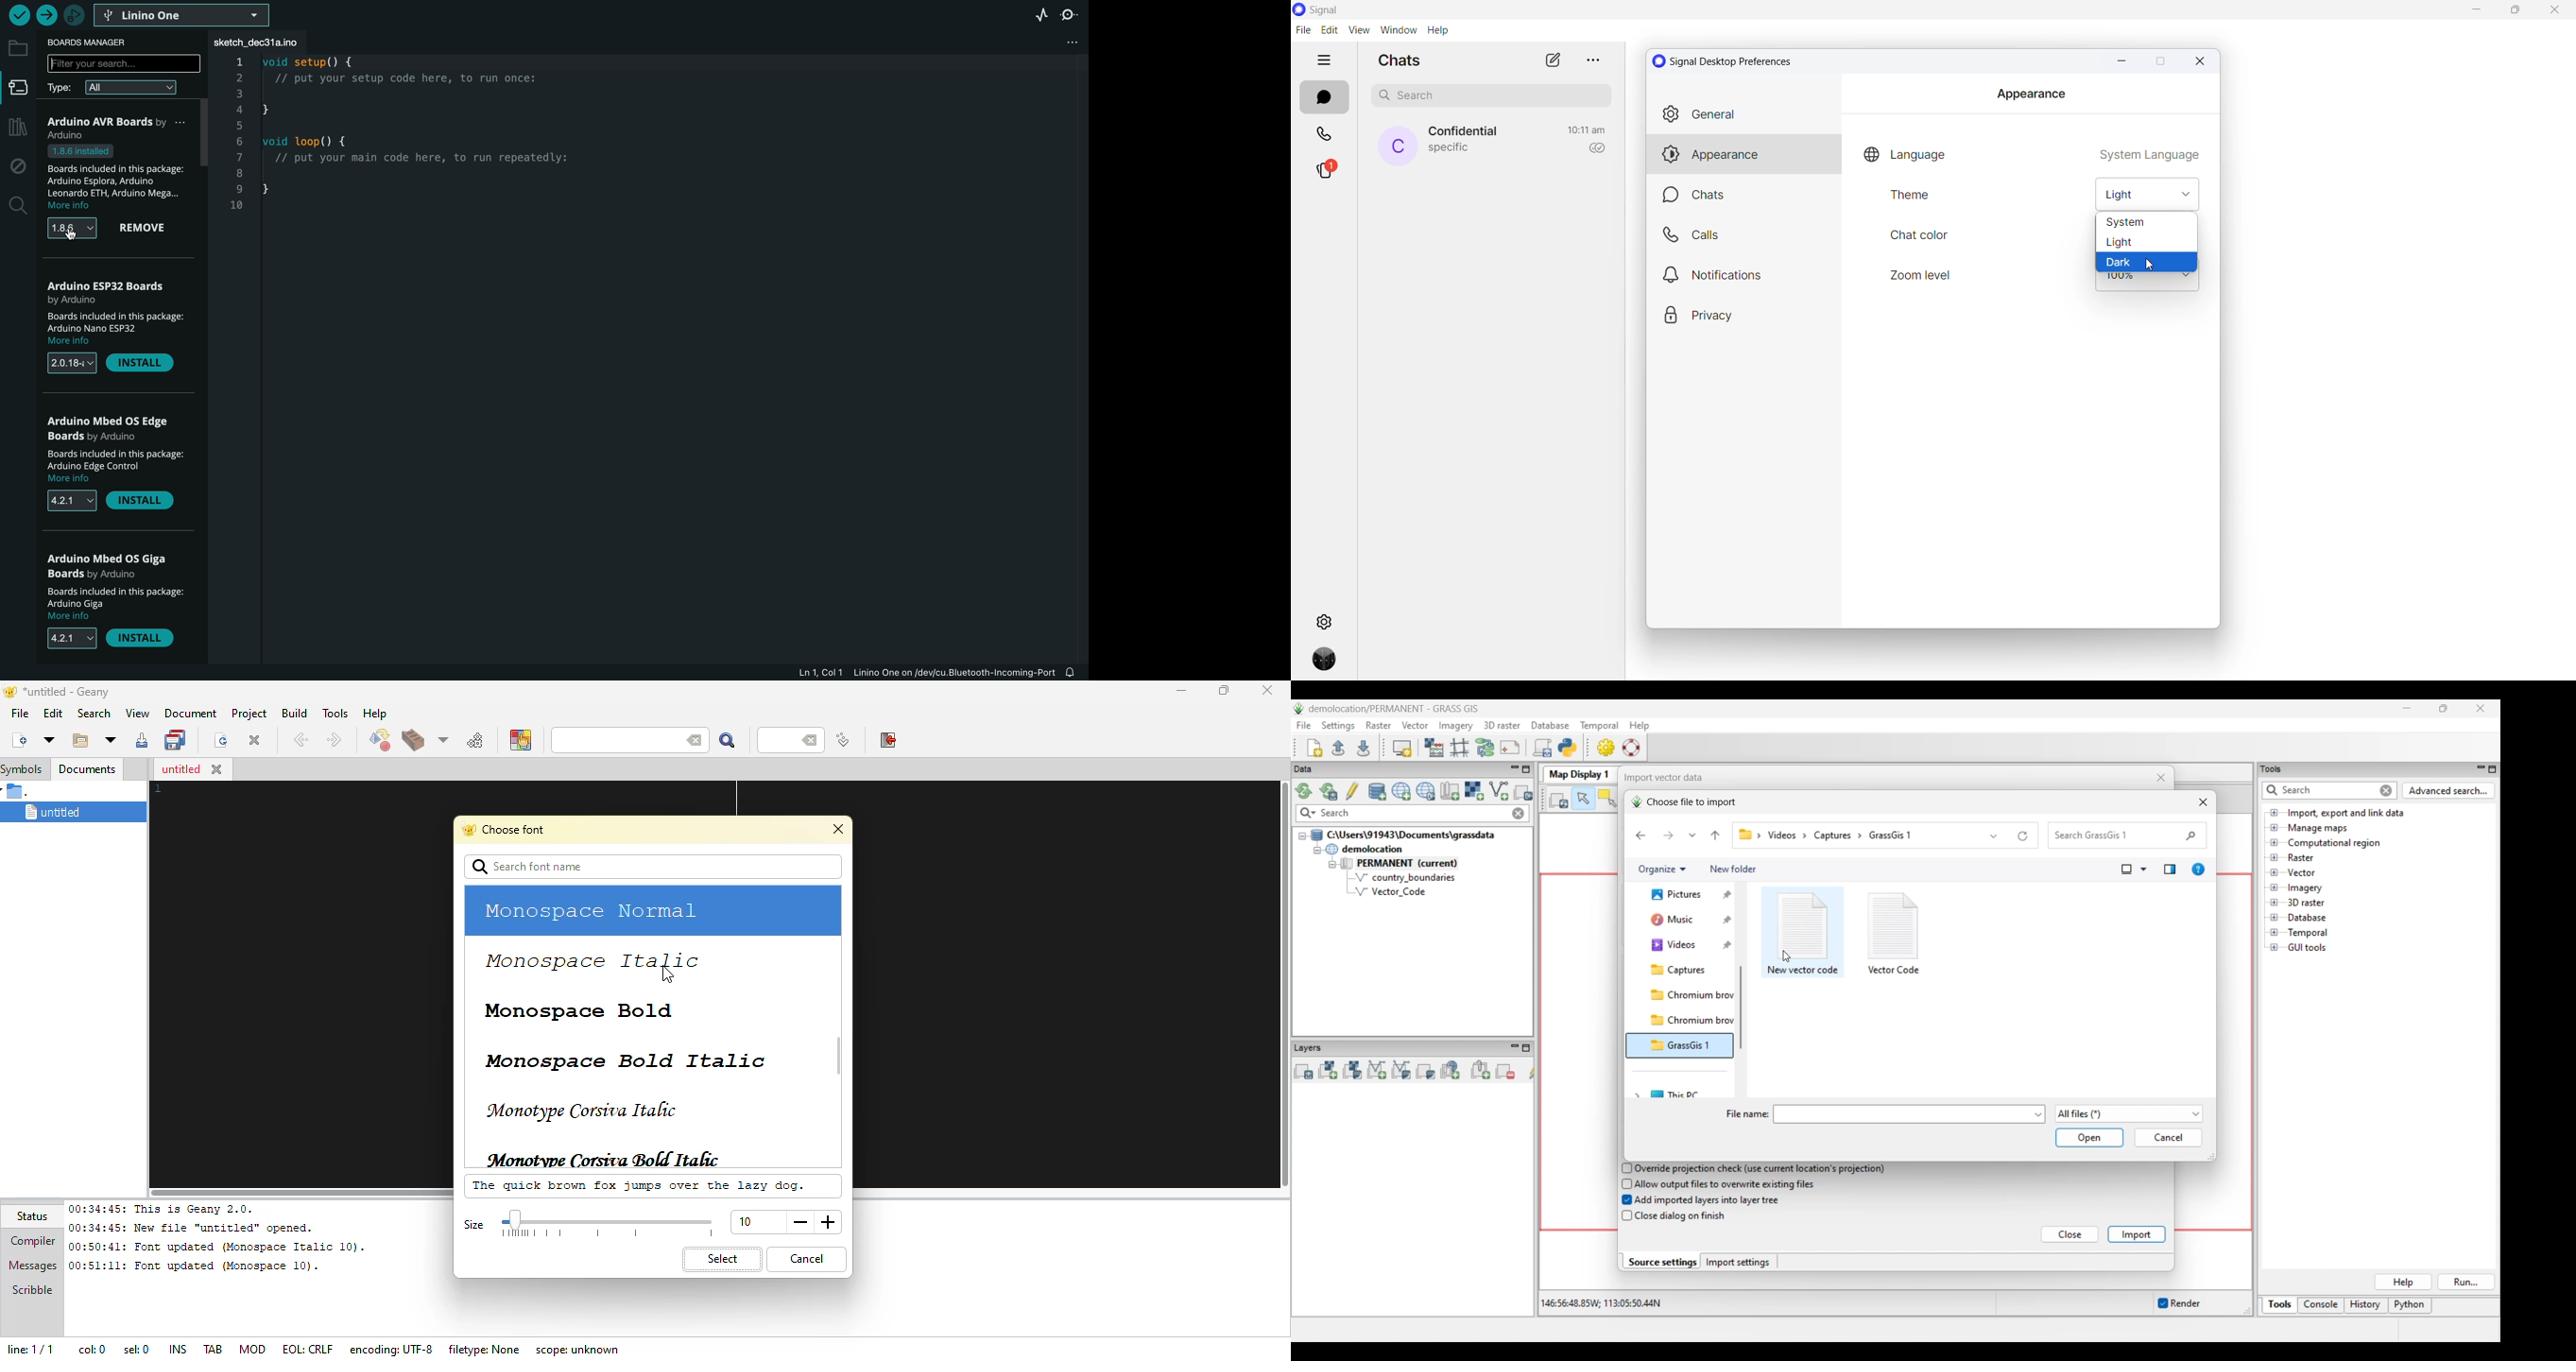  What do you see at coordinates (1496, 98) in the screenshot?
I see `search chat` at bounding box center [1496, 98].